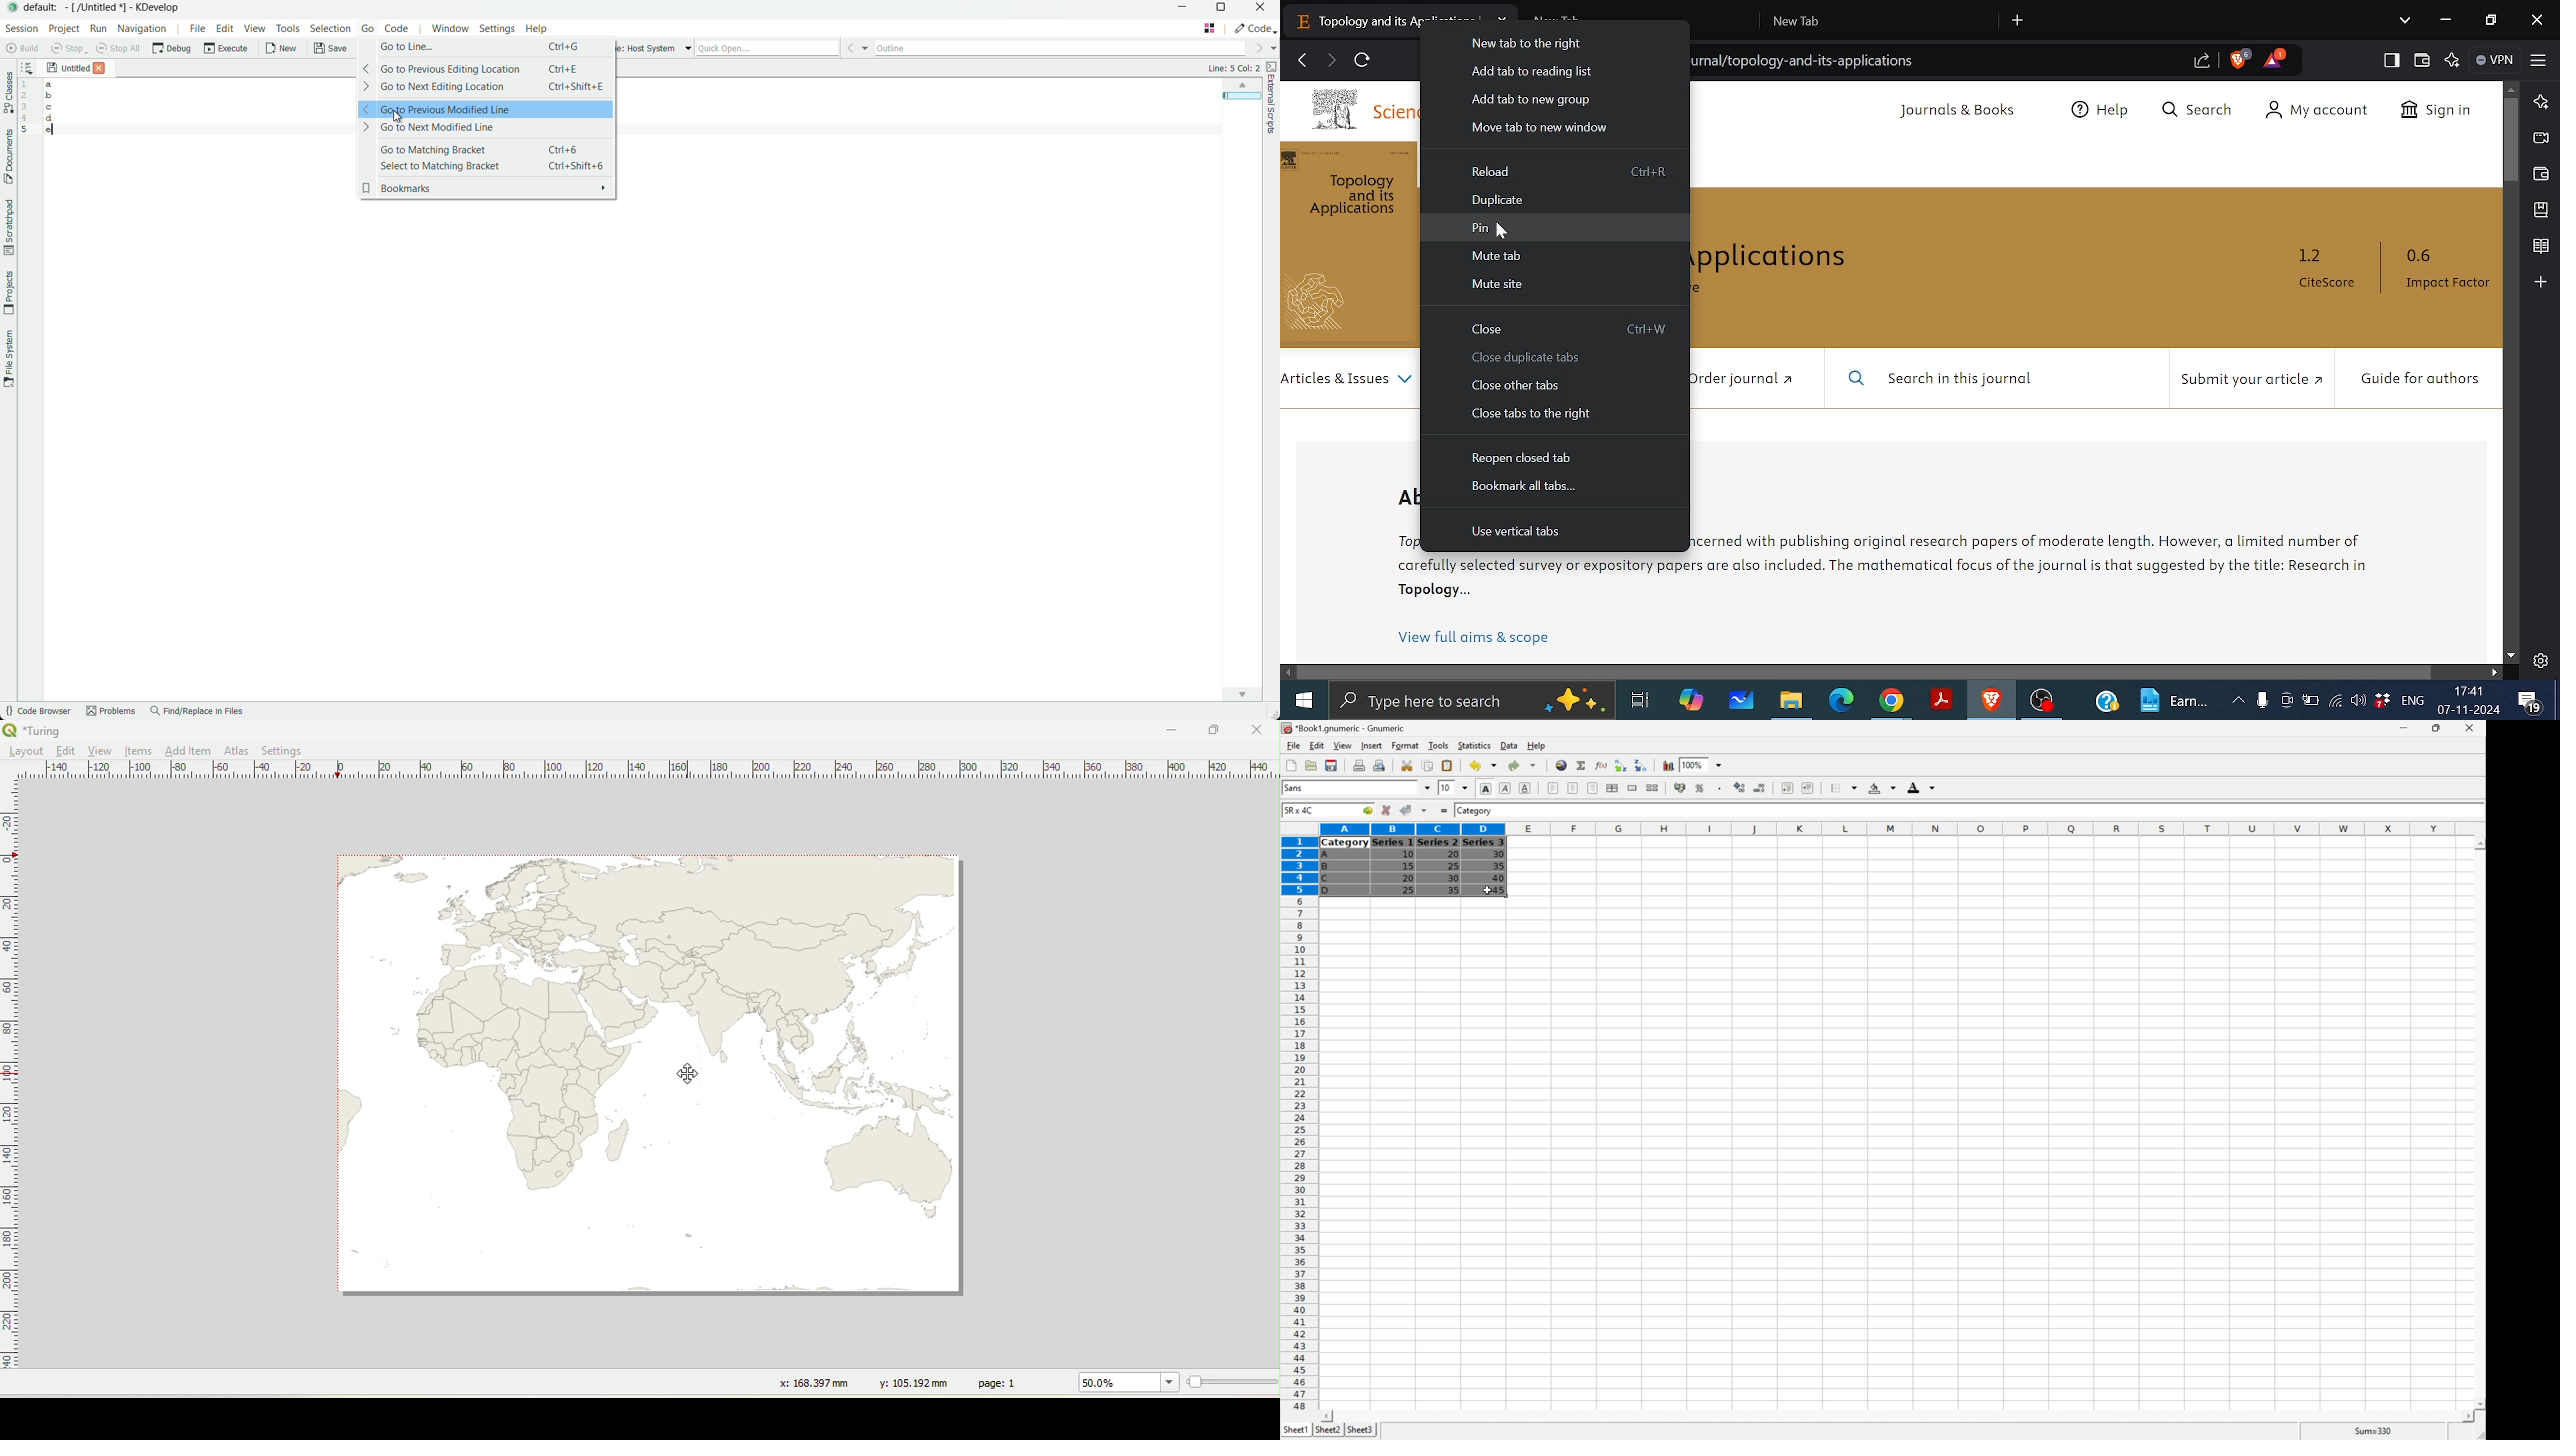 This screenshot has height=1456, width=2576. Describe the element at coordinates (110, 712) in the screenshot. I see `problems` at that location.